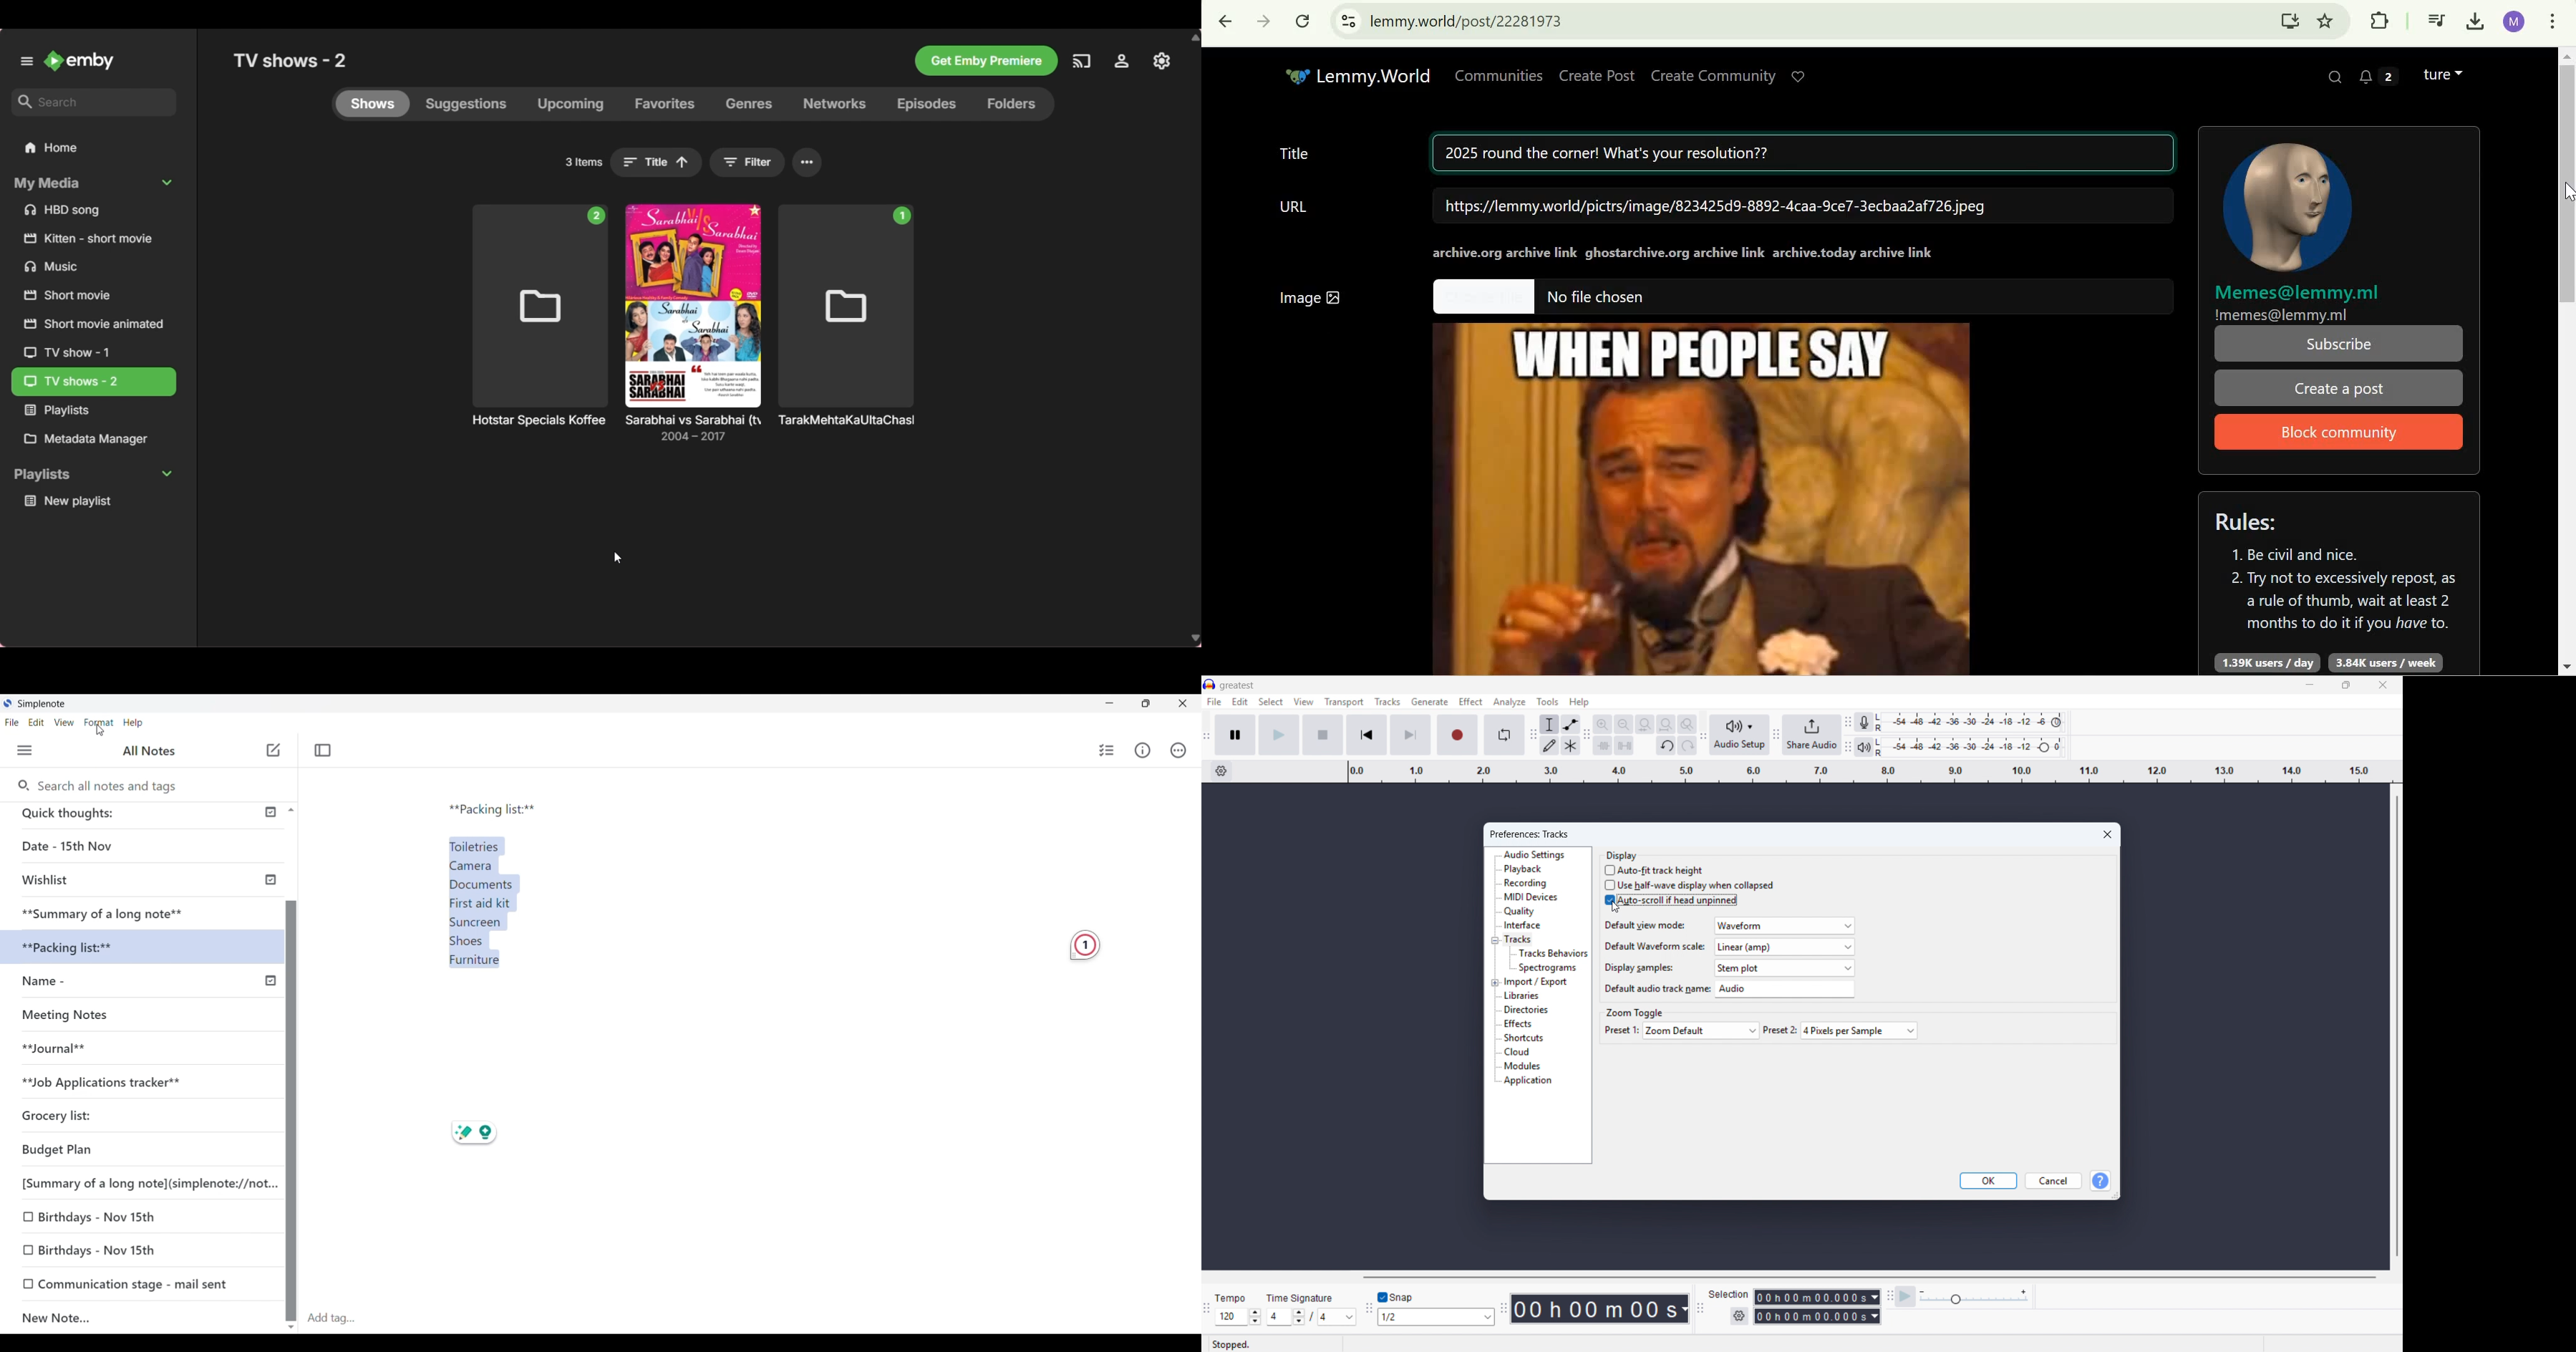  I want to click on Display samples, so click(1636, 967).